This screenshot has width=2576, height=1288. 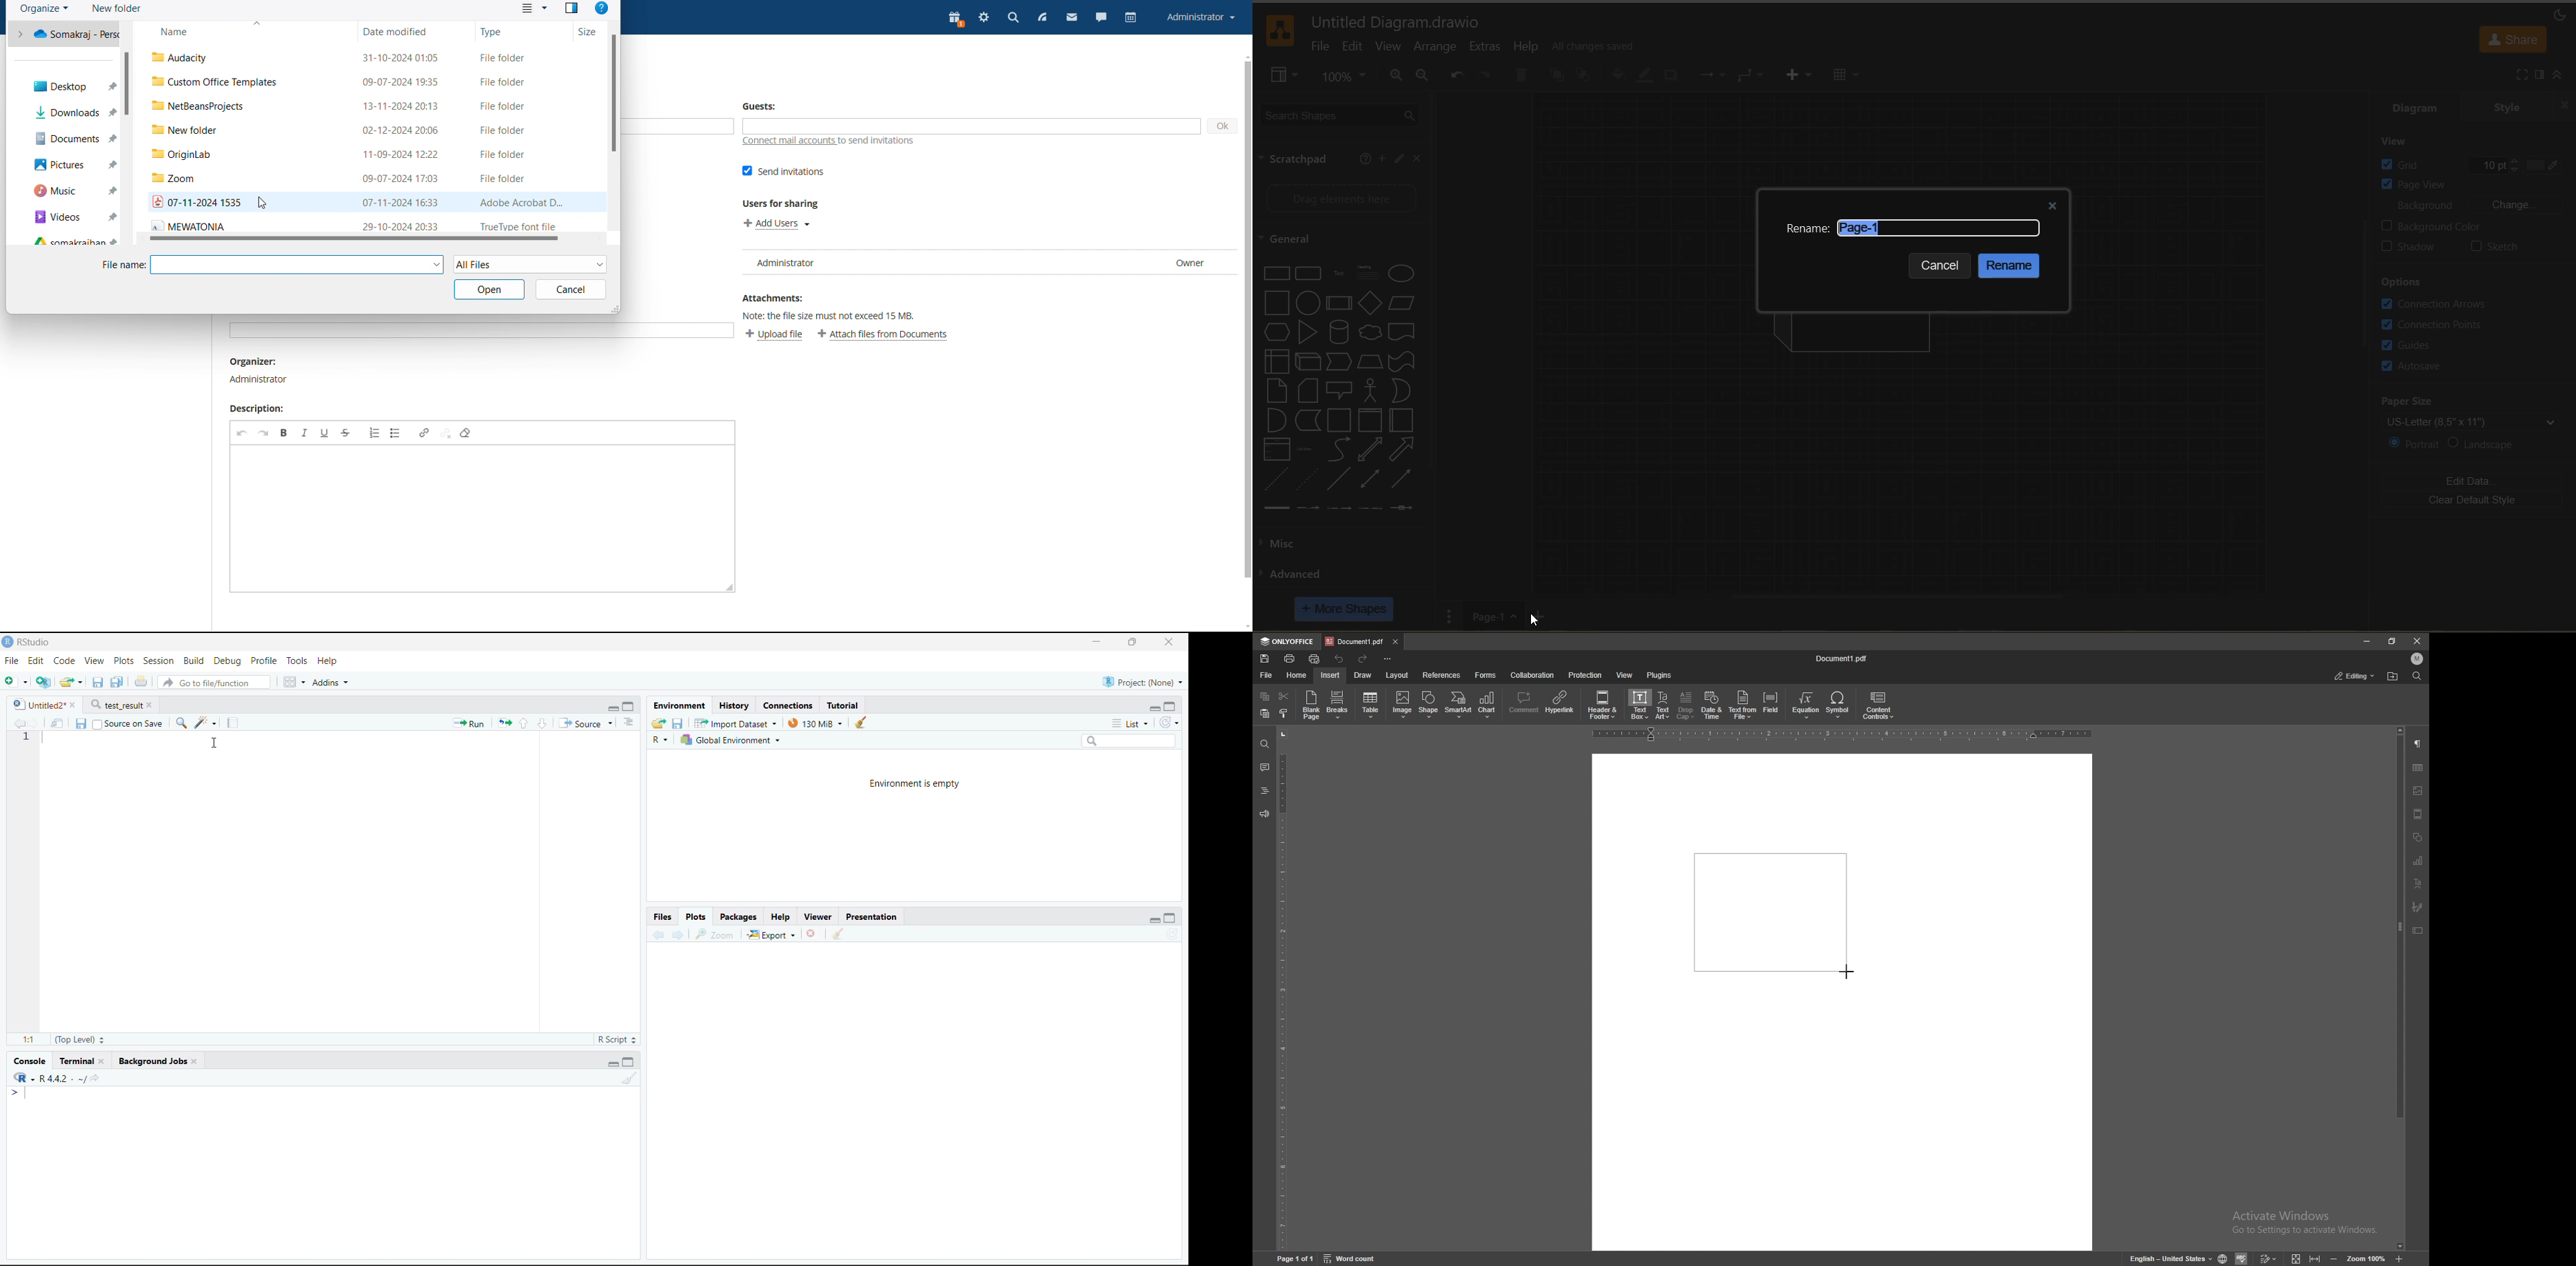 What do you see at coordinates (1805, 76) in the screenshot?
I see `insert` at bounding box center [1805, 76].